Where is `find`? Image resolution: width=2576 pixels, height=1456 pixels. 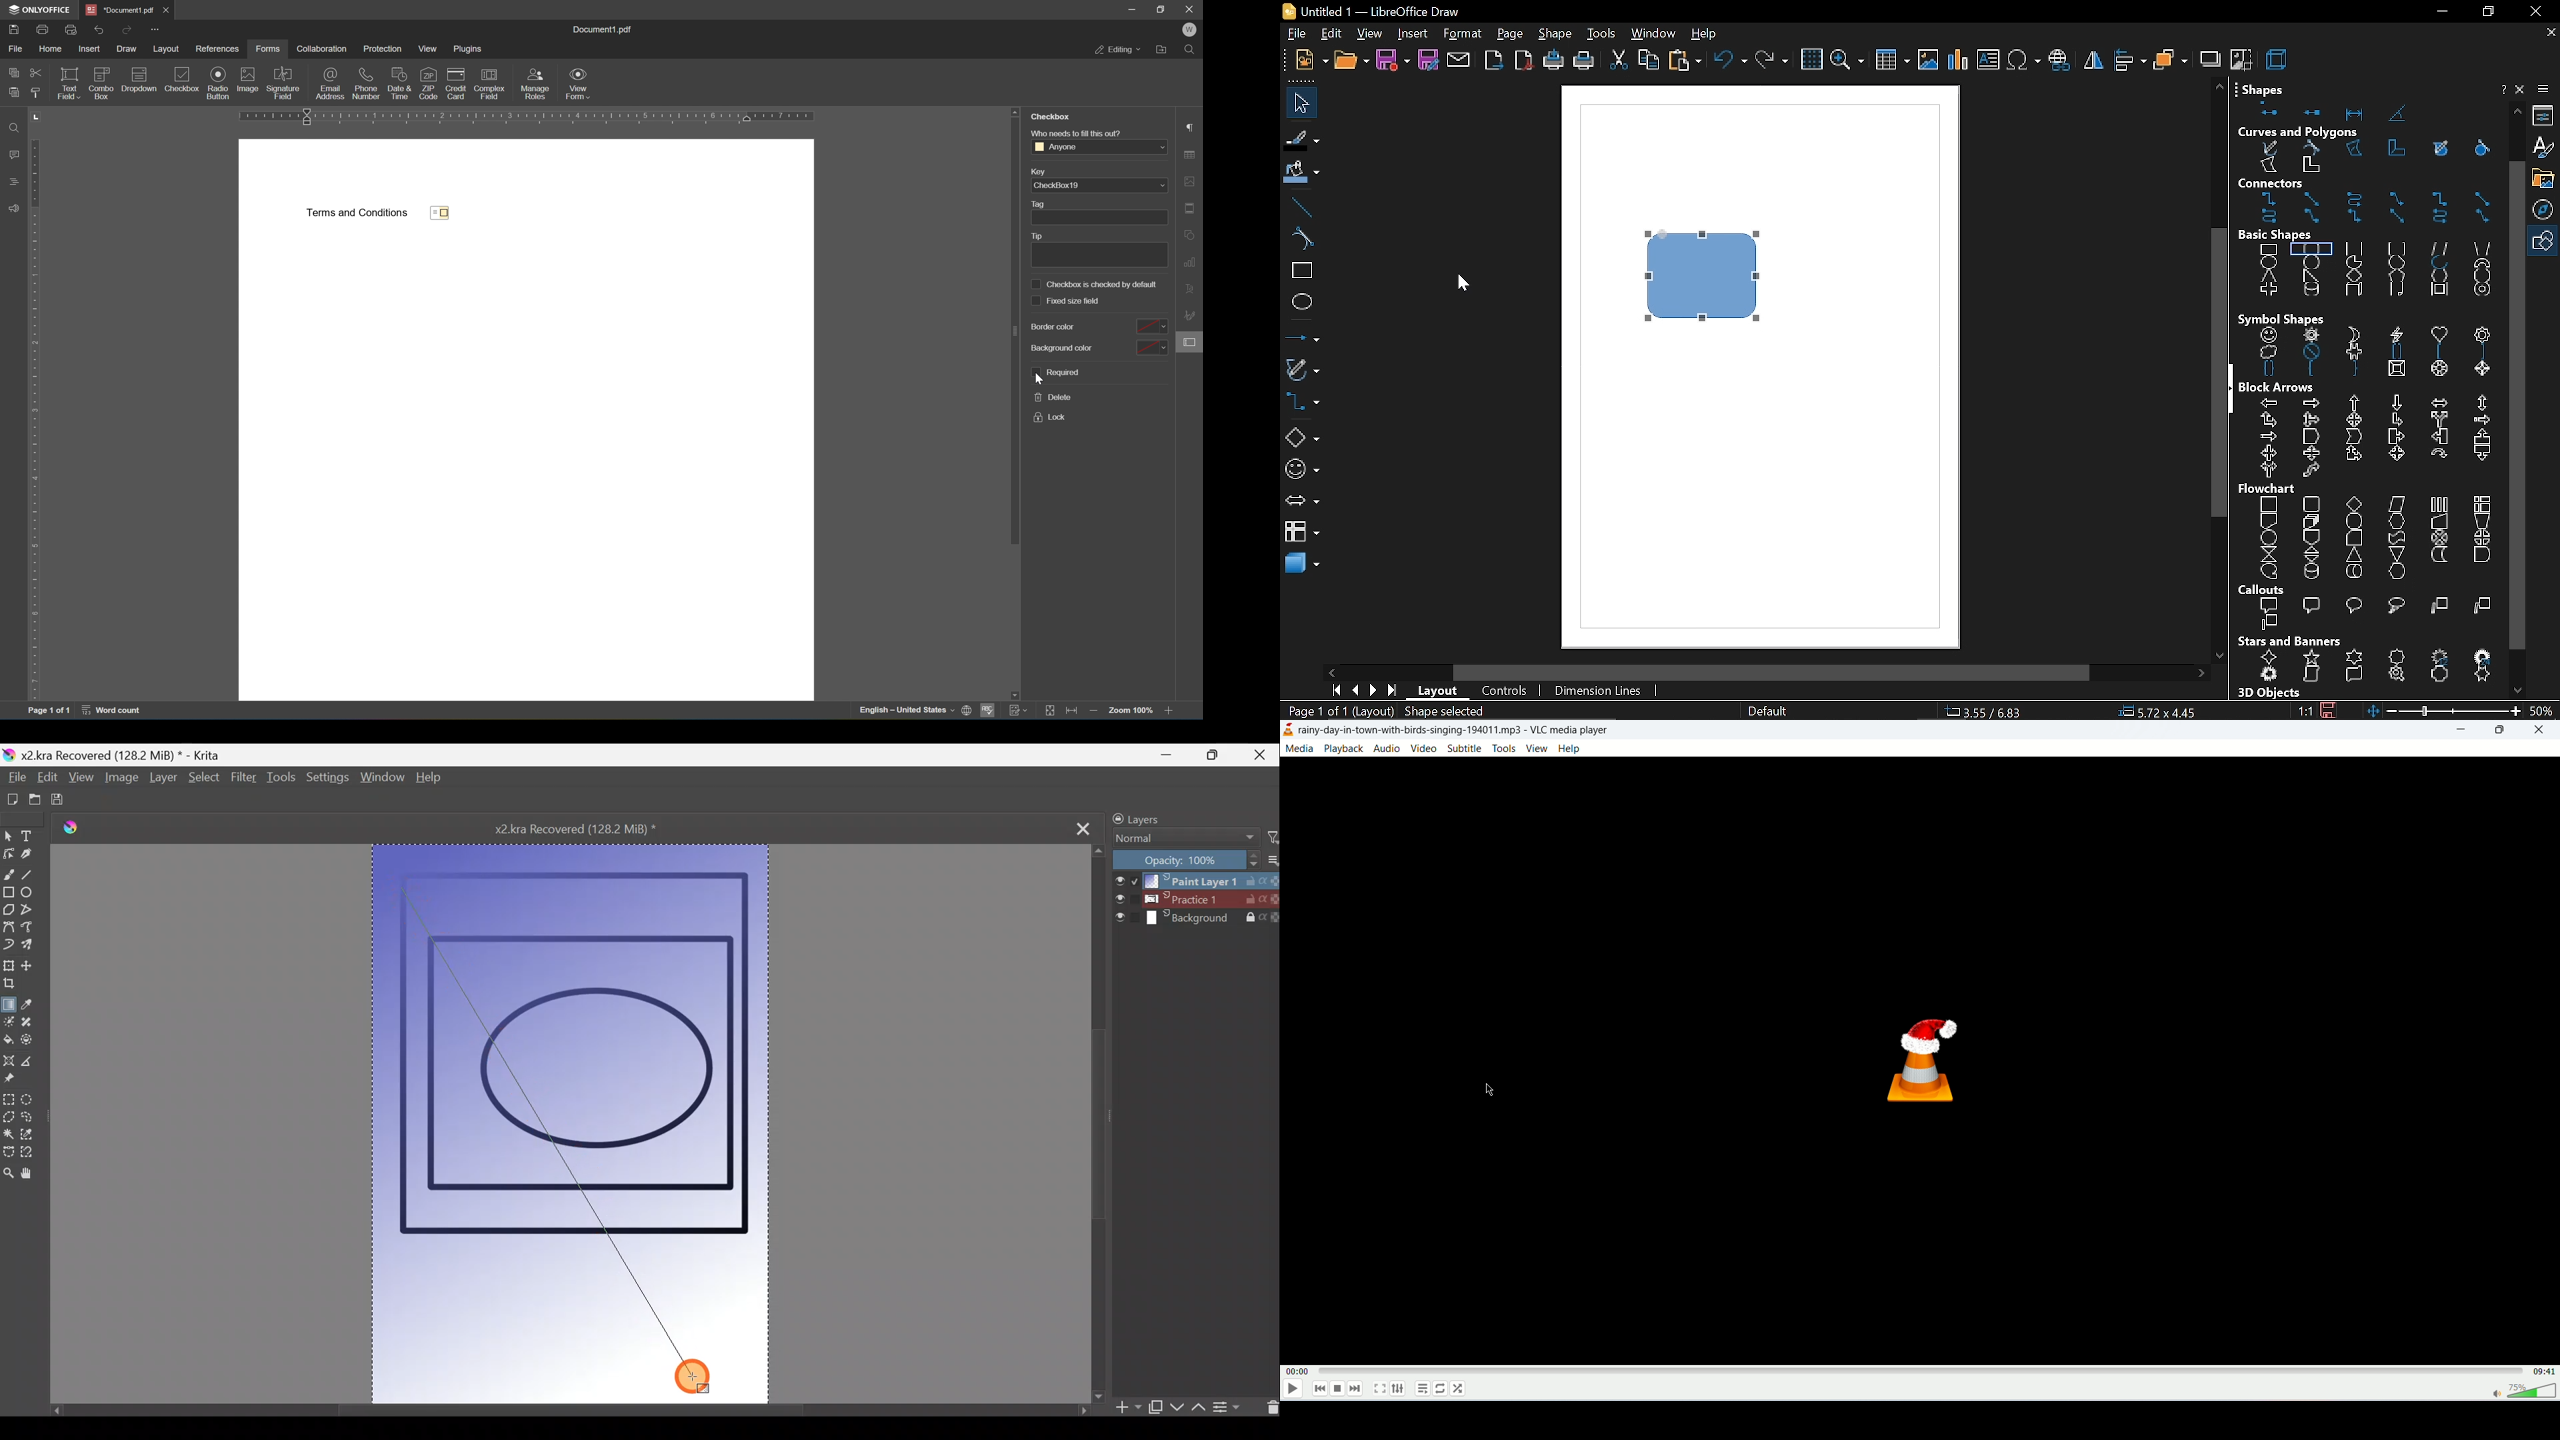 find is located at coordinates (1190, 48).